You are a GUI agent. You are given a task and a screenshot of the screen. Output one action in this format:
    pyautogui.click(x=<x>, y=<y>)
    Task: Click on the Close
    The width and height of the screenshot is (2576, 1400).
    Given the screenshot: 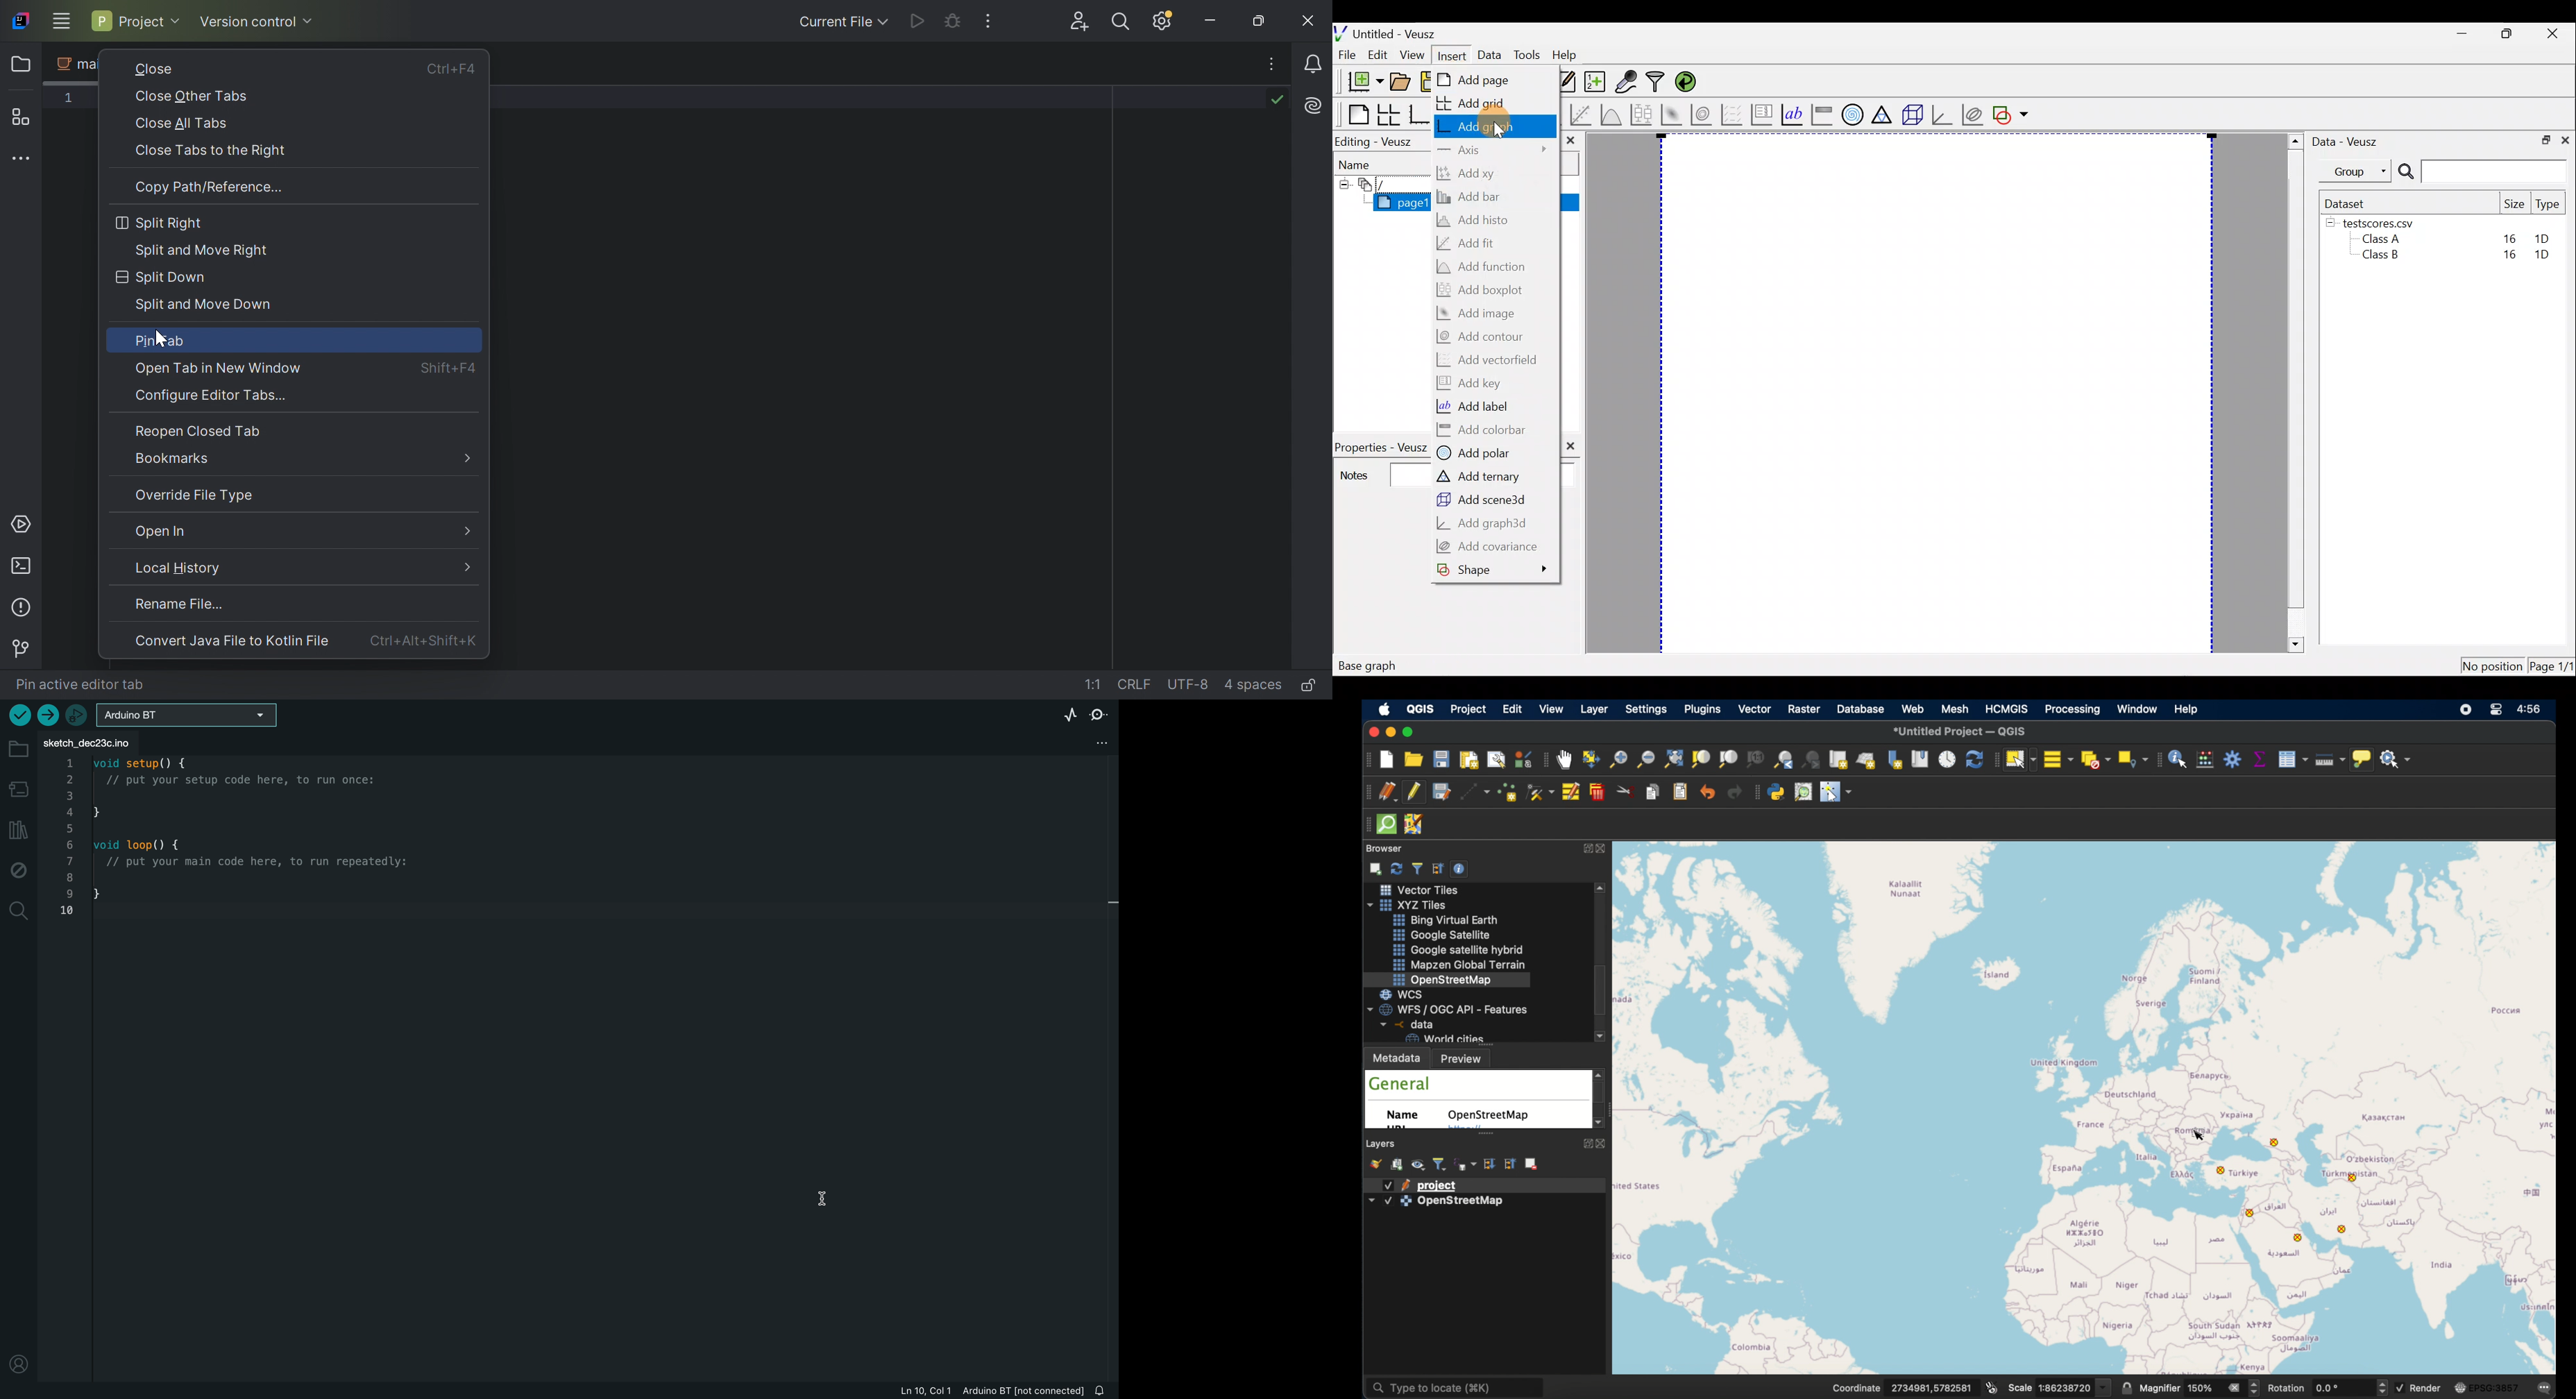 What is the action you would take?
    pyautogui.click(x=1310, y=20)
    